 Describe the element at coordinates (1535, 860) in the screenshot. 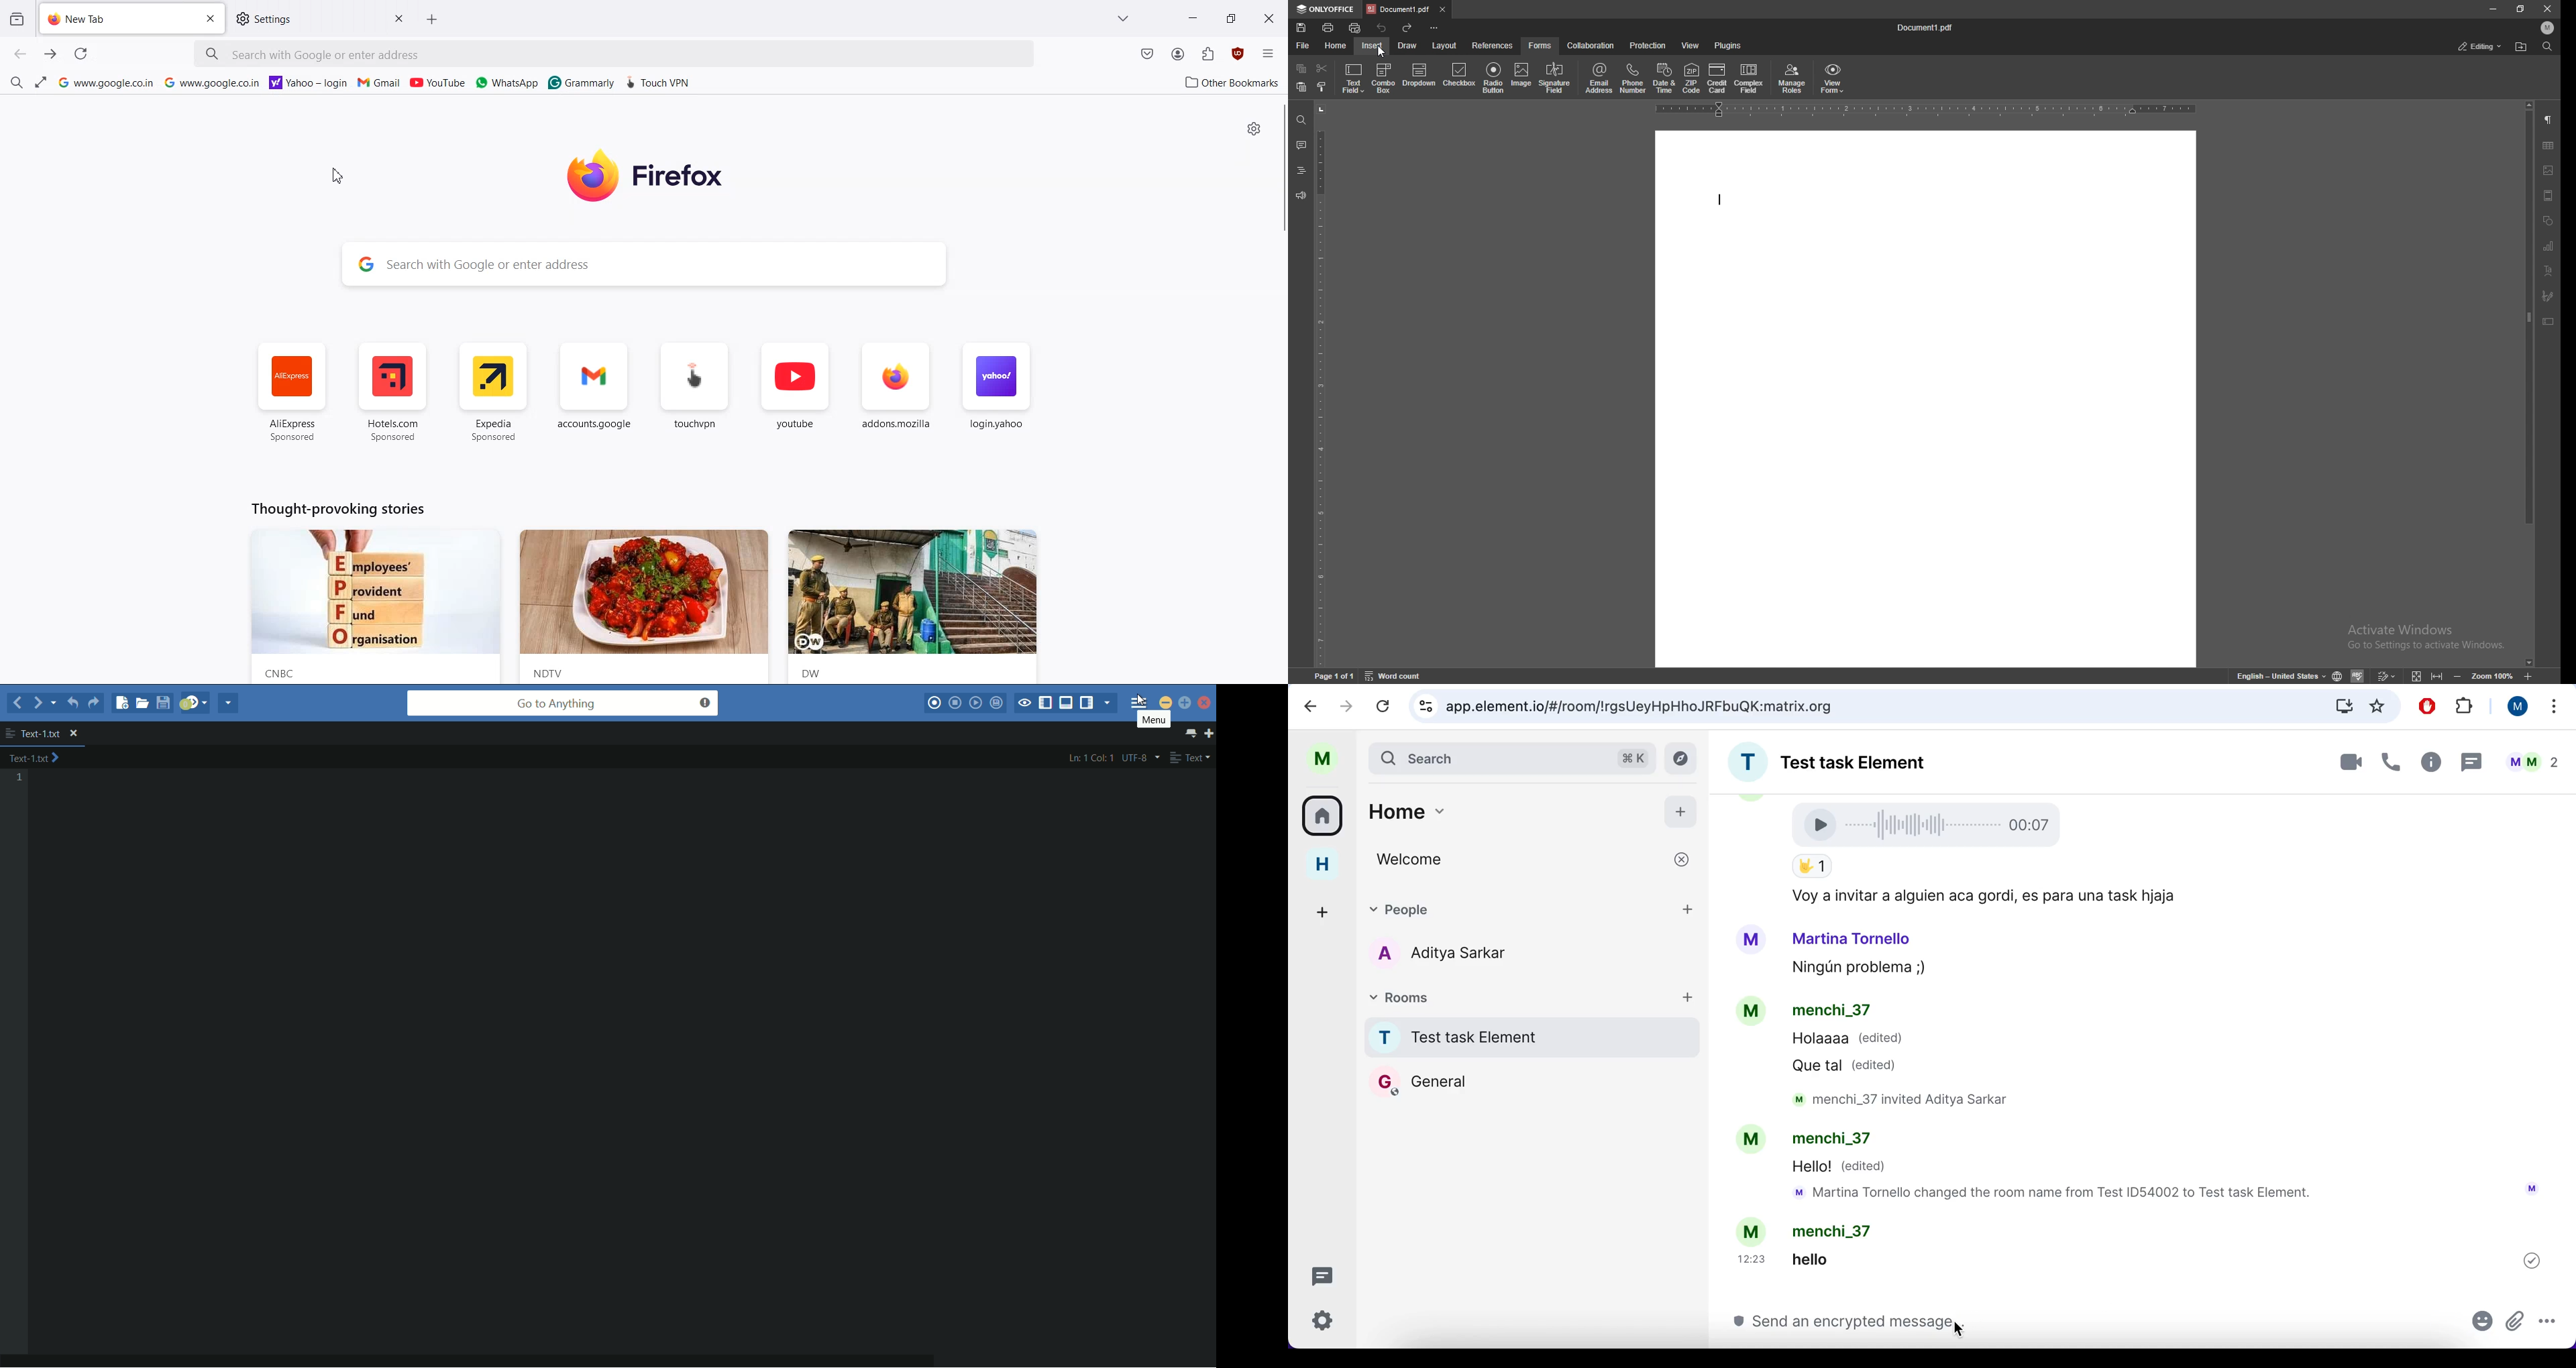

I see `welcome` at that location.